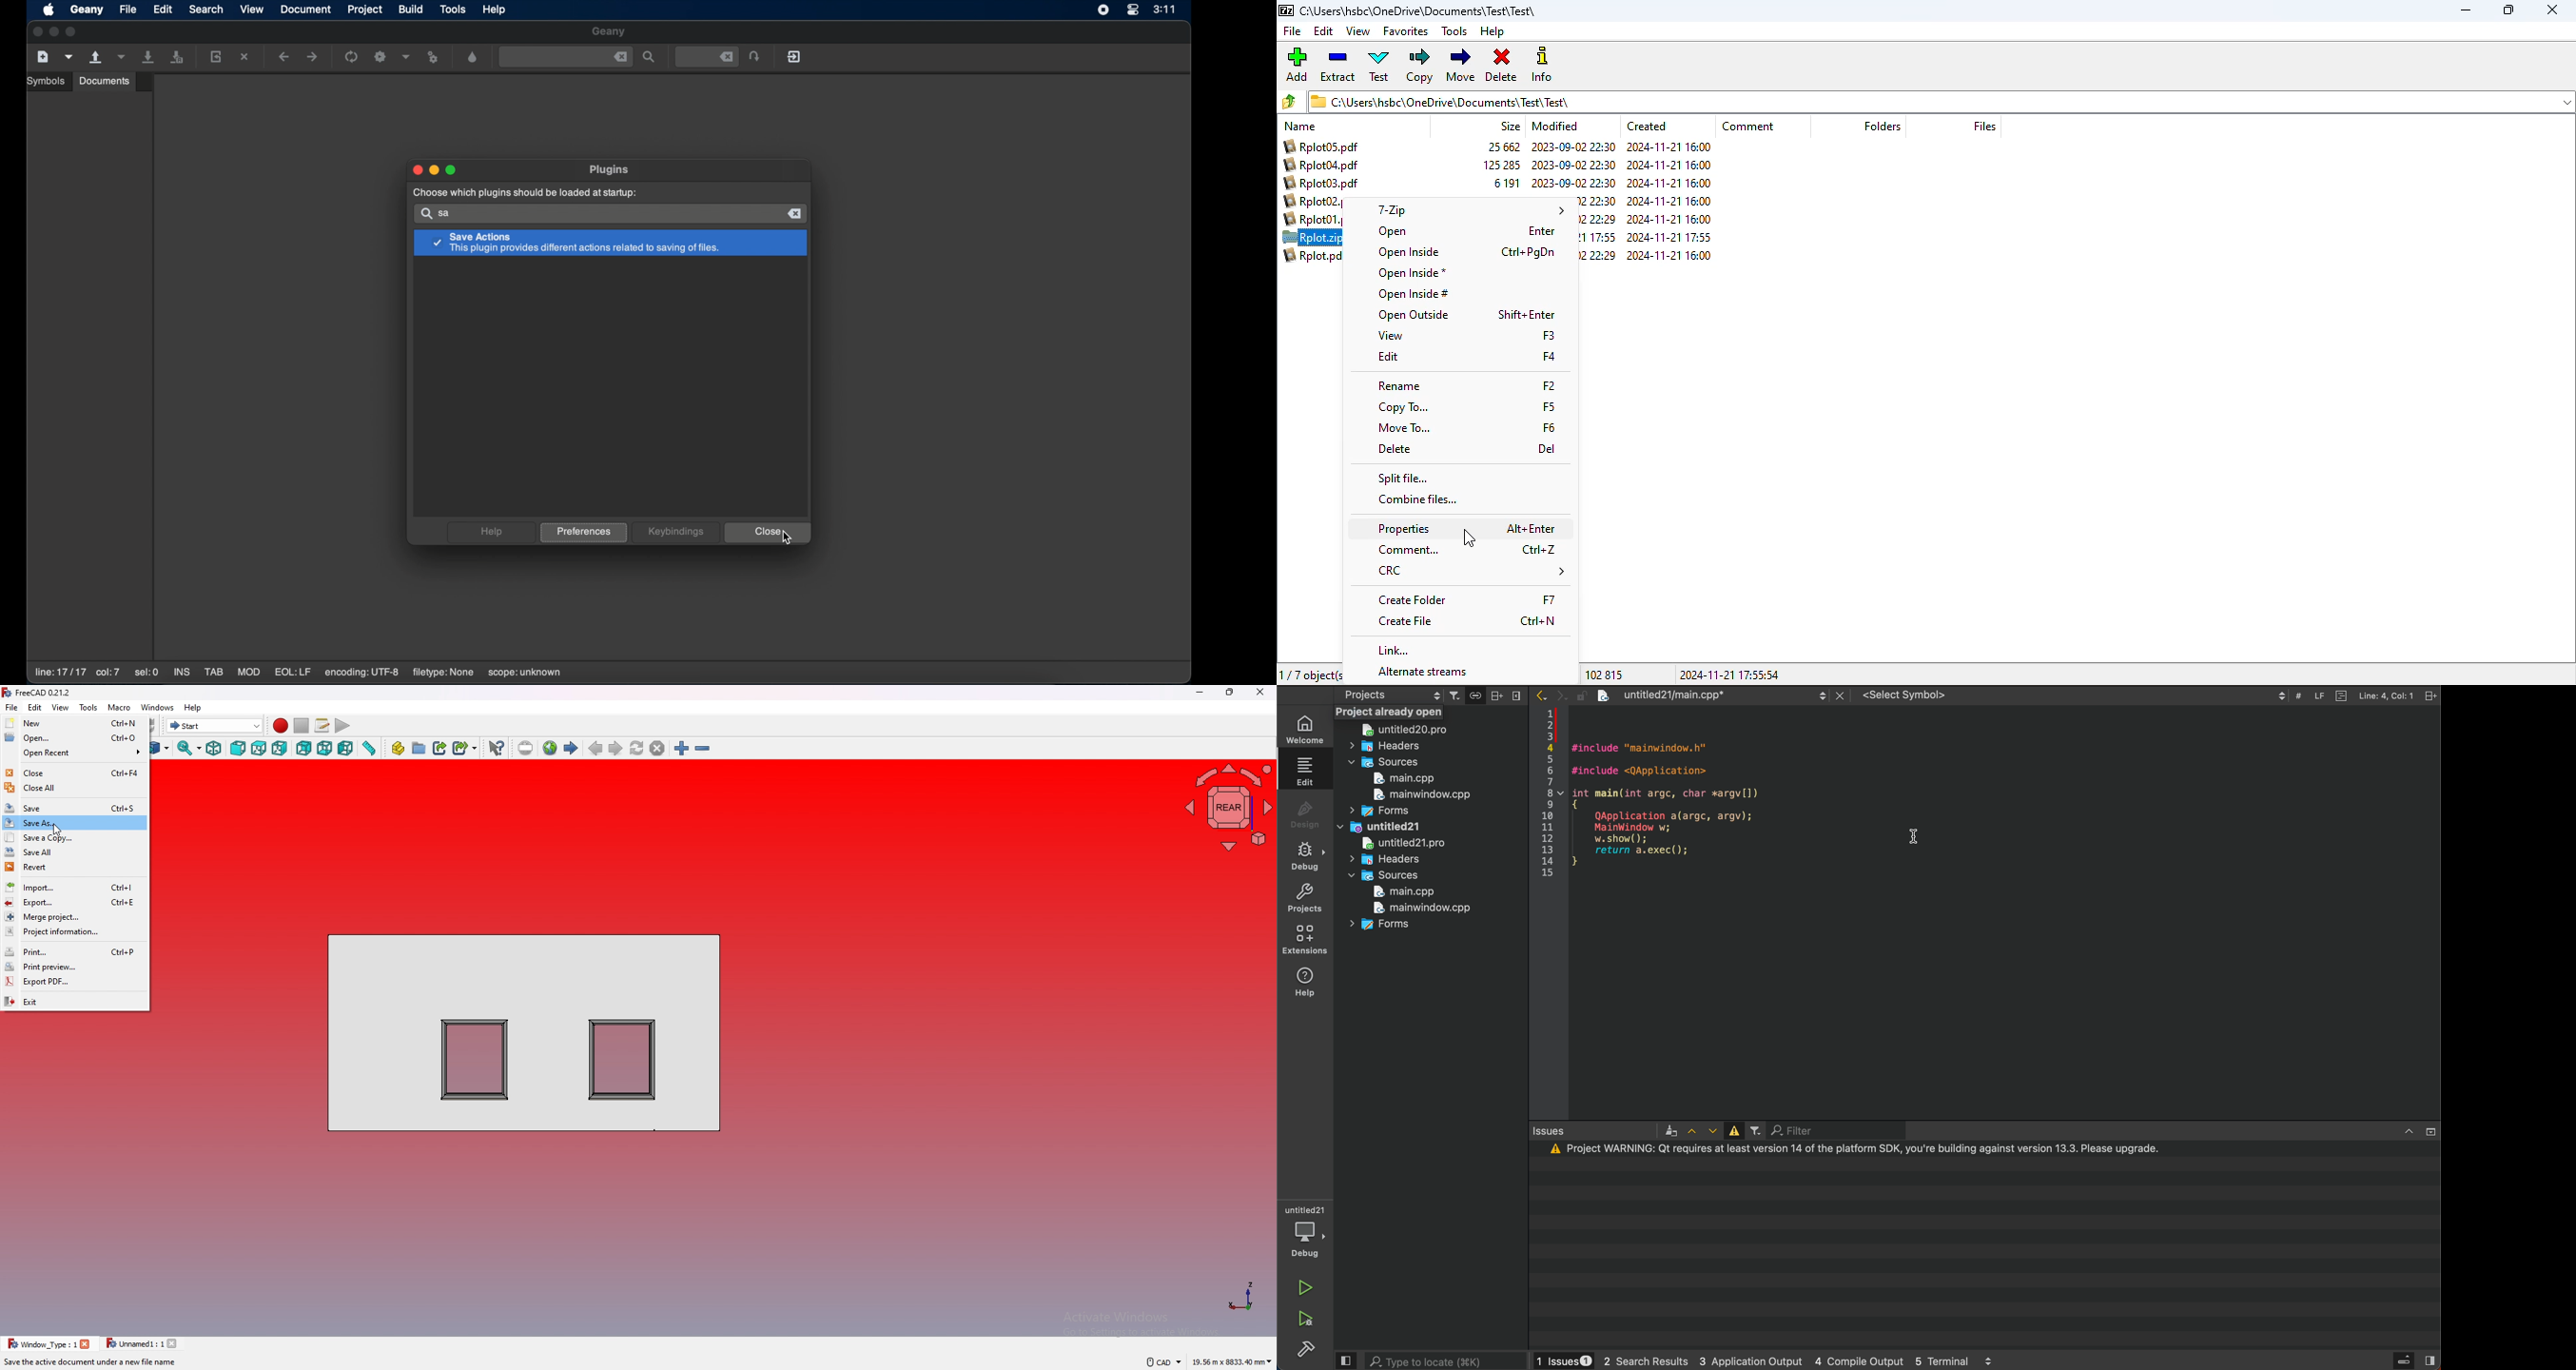 This screenshot has width=2576, height=1372. I want to click on projects, so click(1390, 695).